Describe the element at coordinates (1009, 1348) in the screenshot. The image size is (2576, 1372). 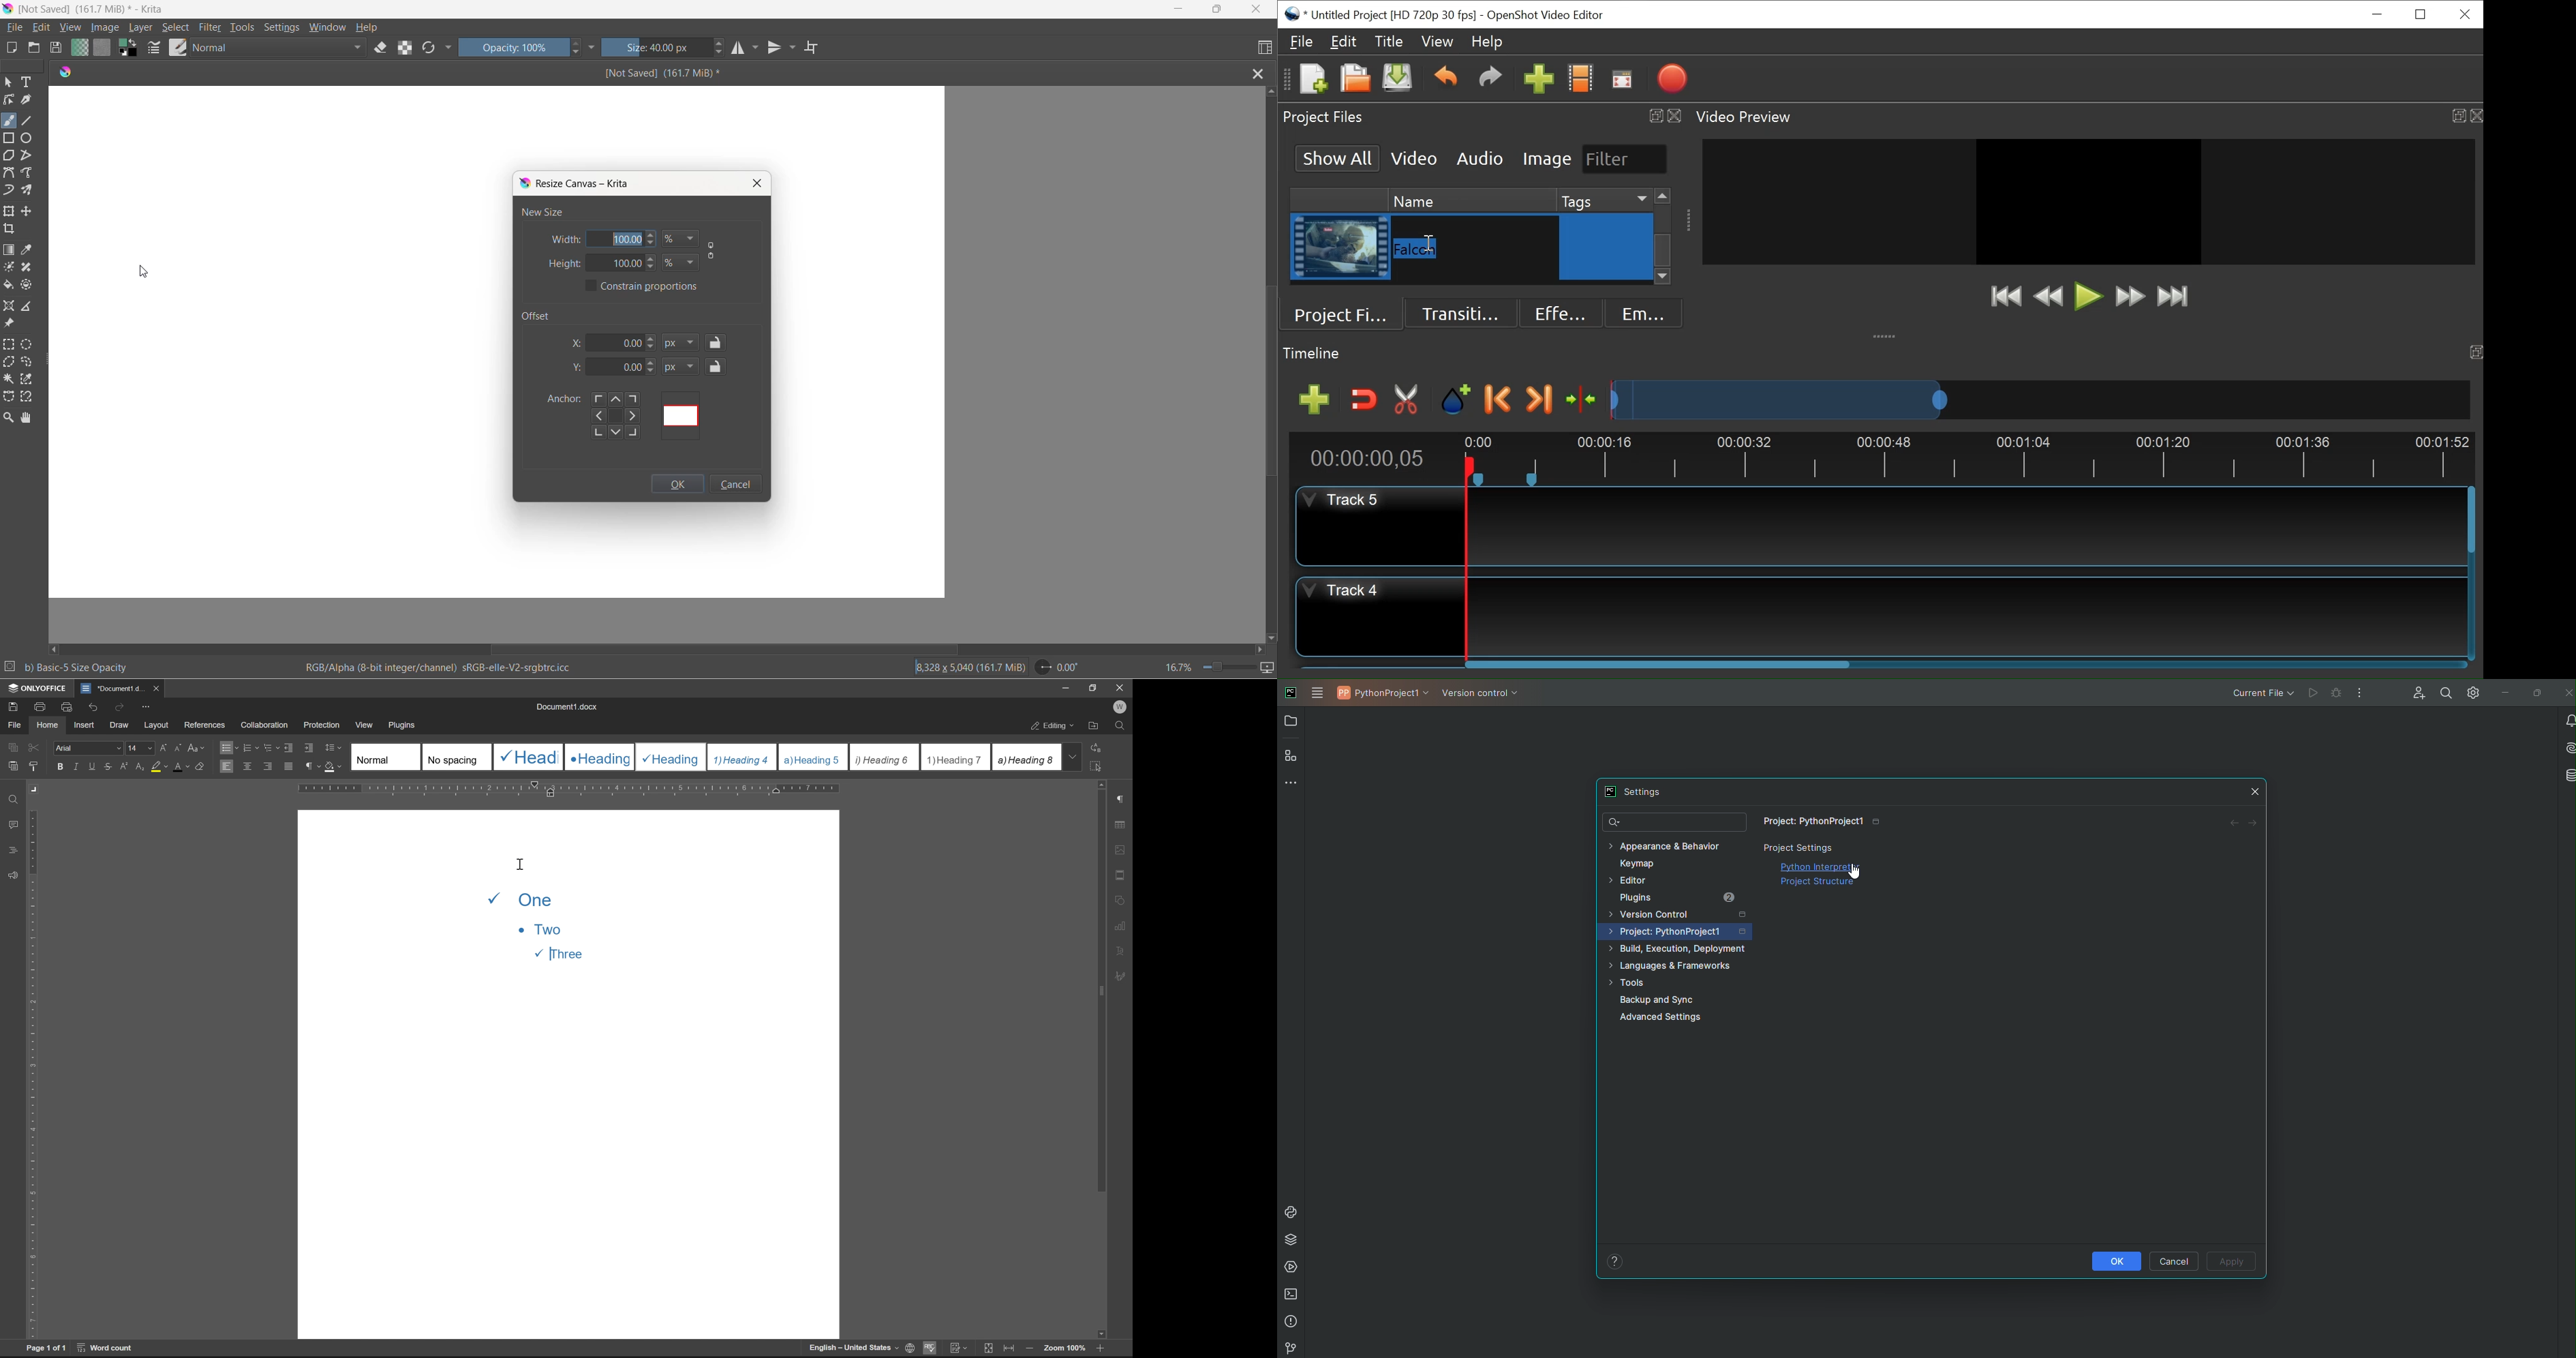
I see `fit to width` at that location.